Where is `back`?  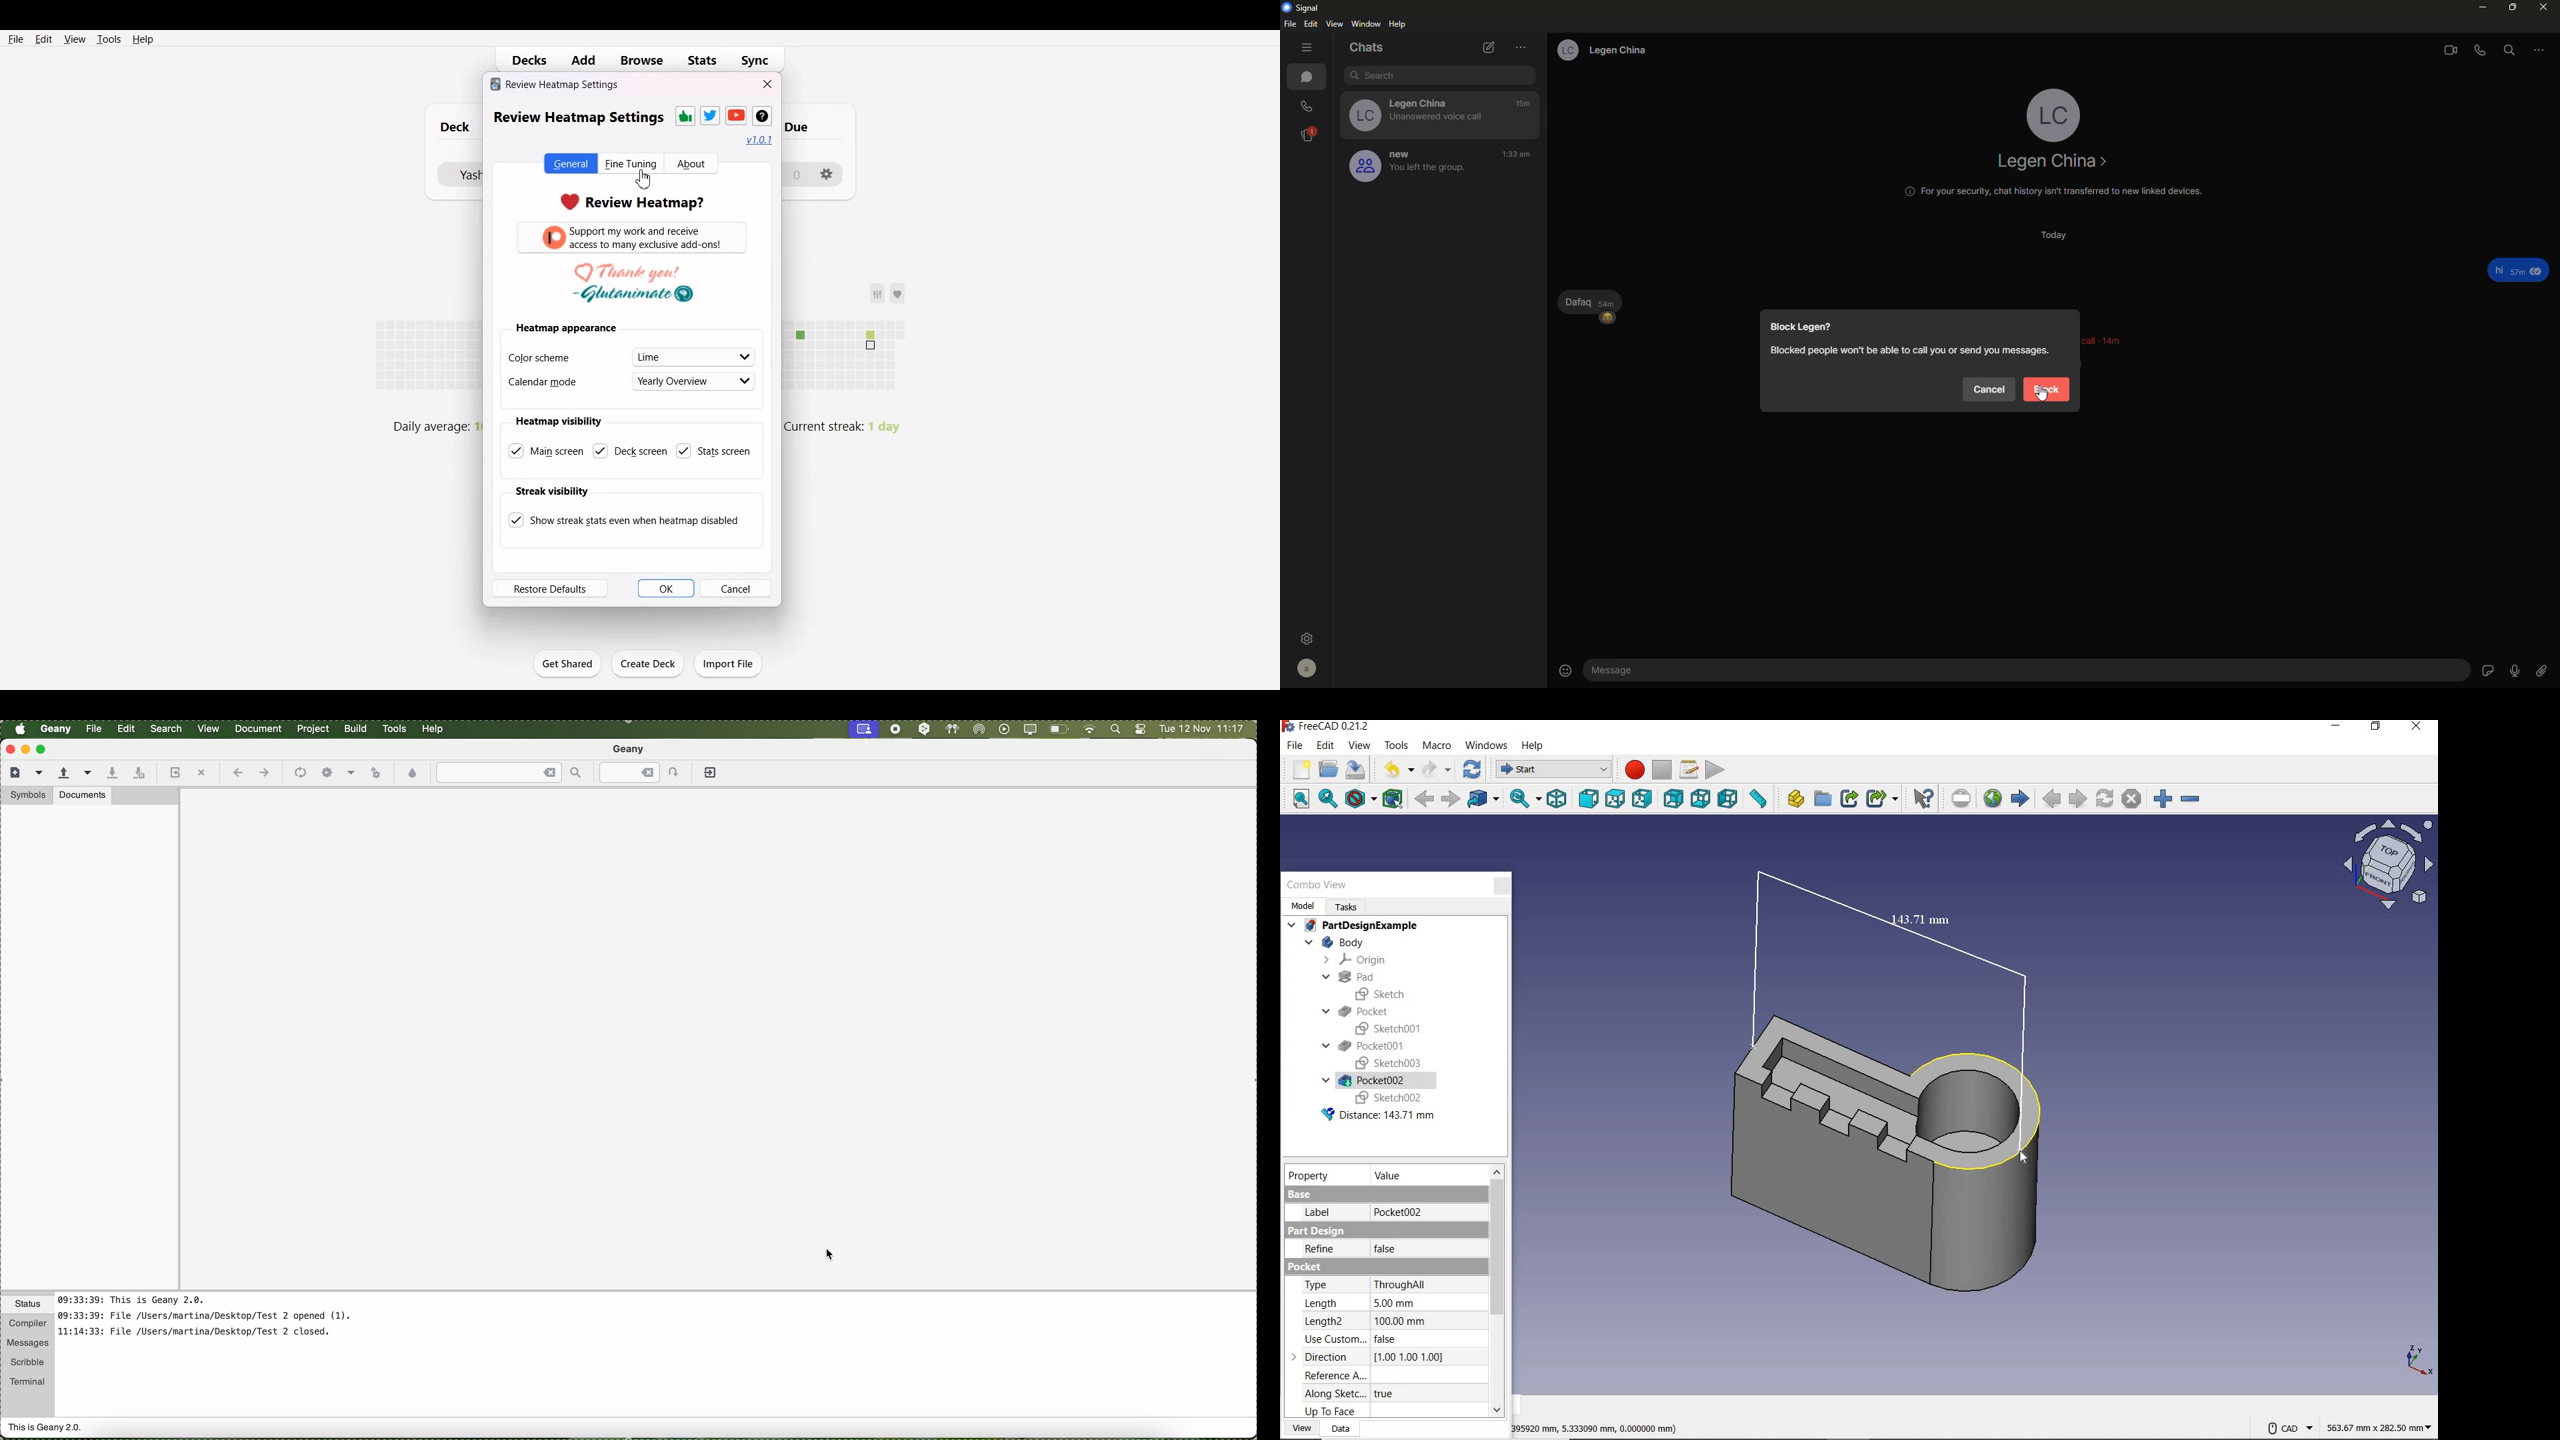
back is located at coordinates (1425, 800).